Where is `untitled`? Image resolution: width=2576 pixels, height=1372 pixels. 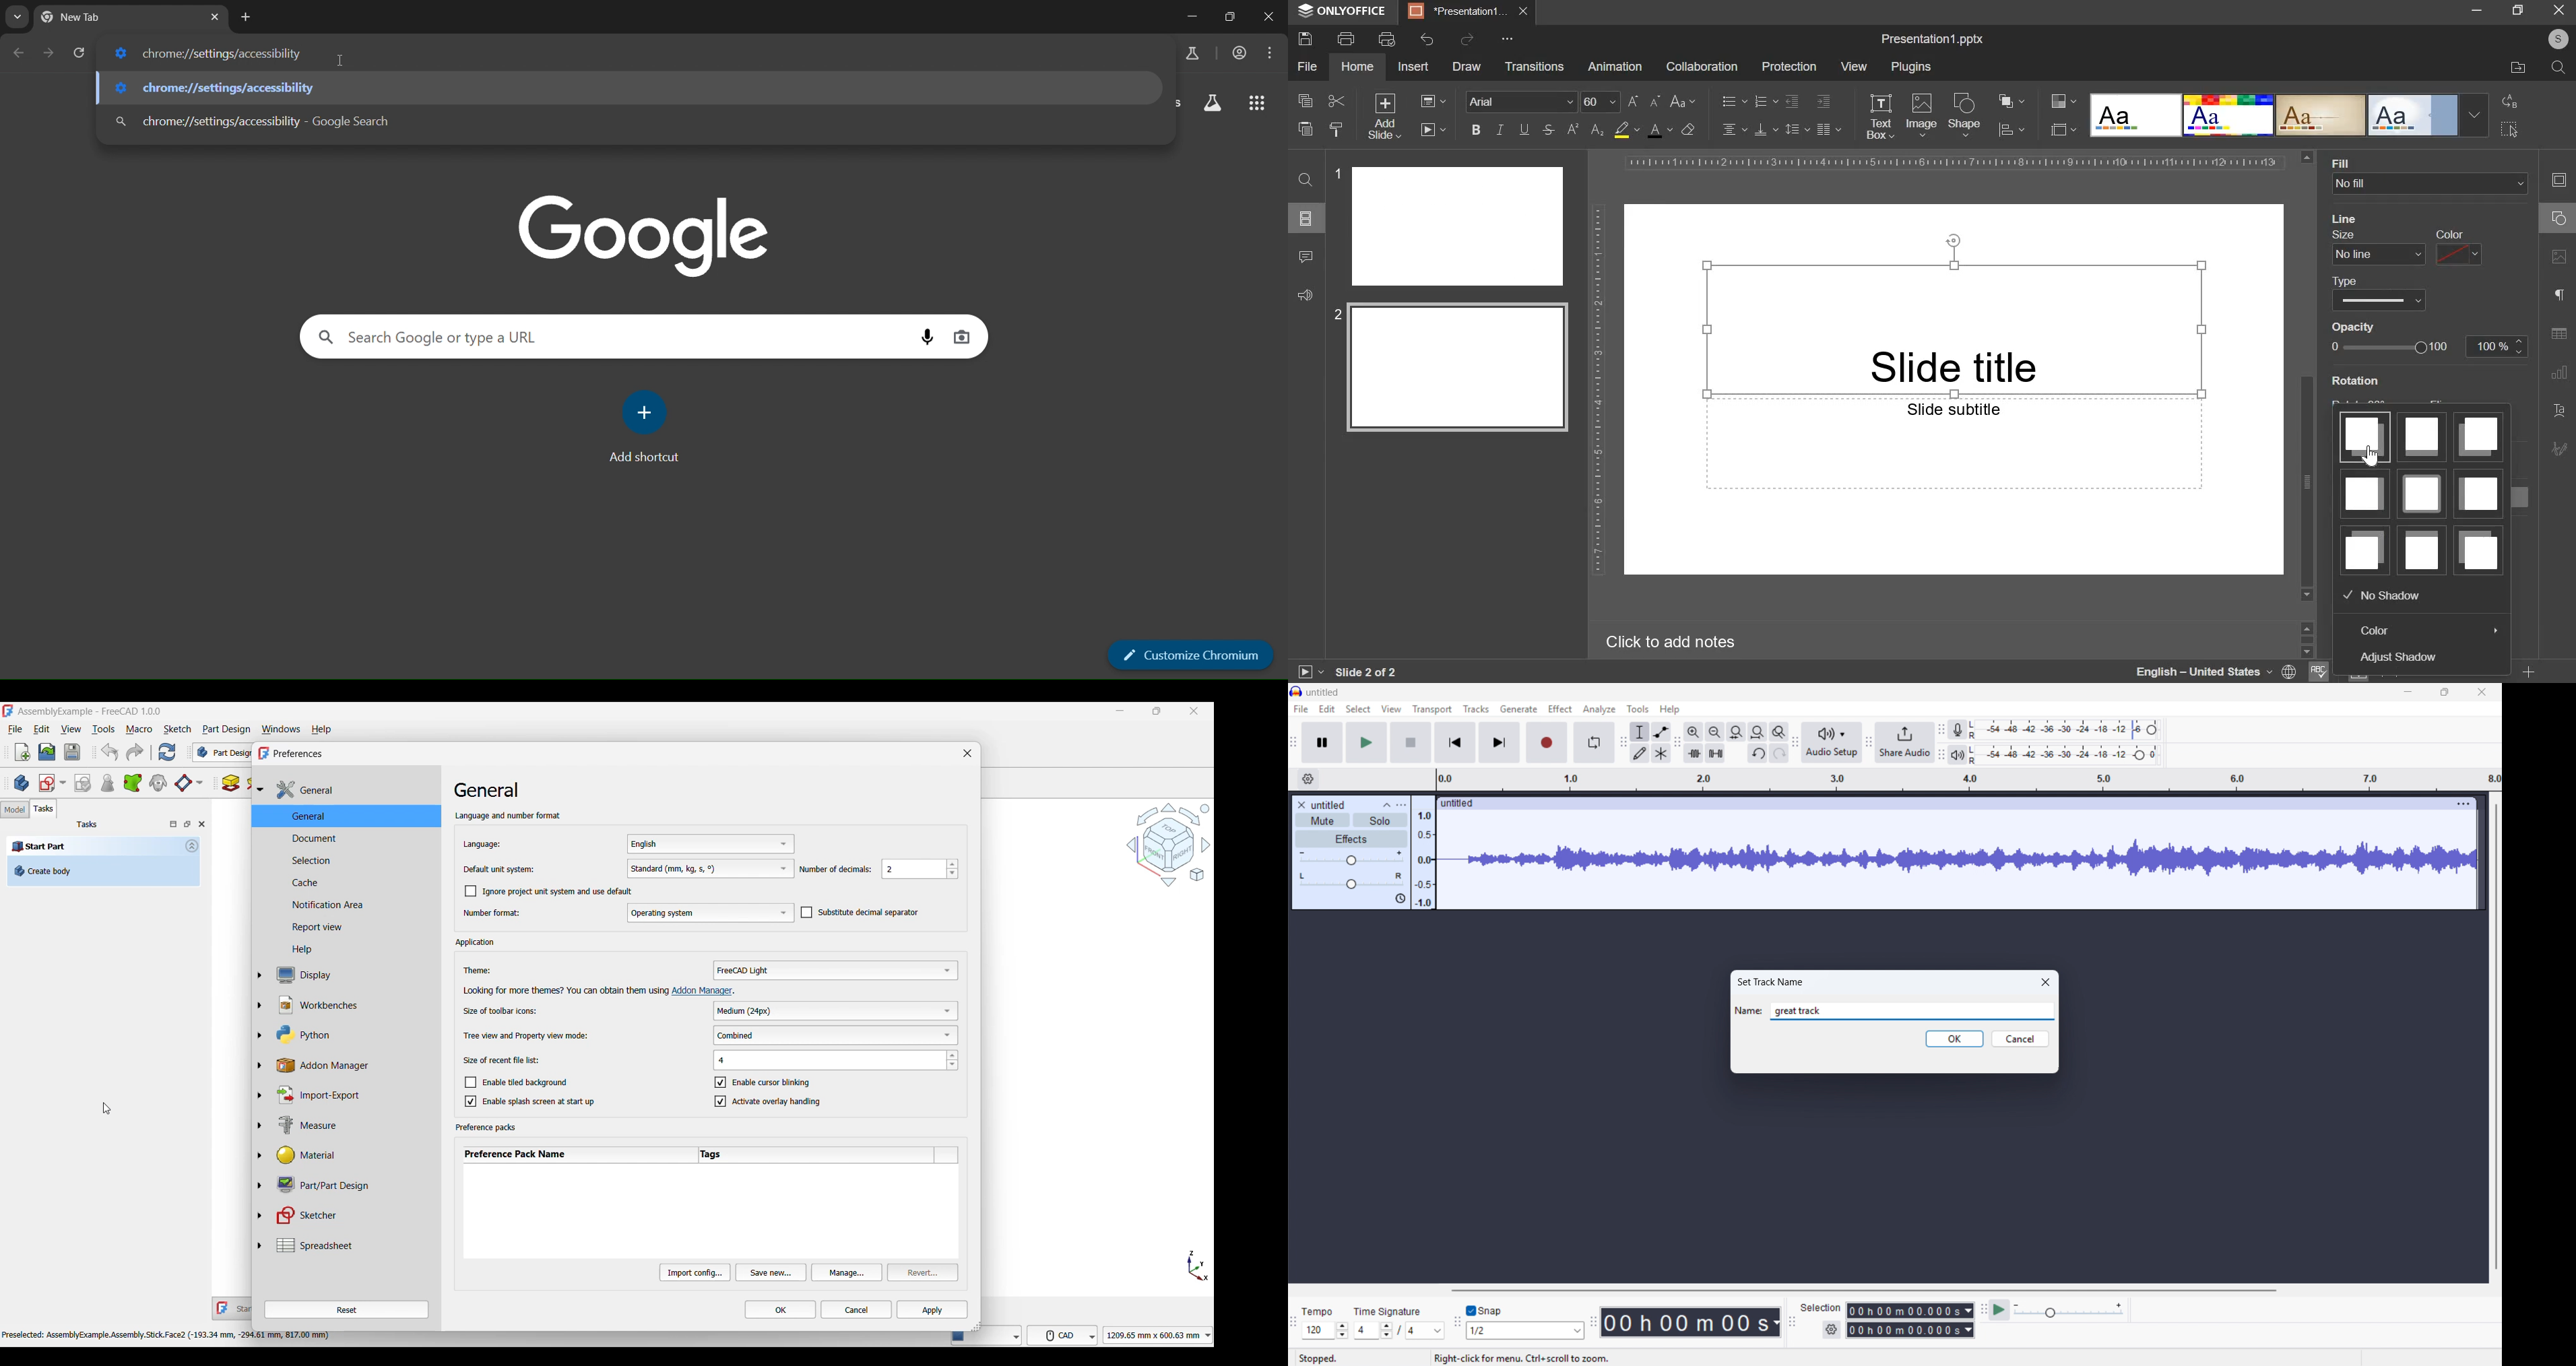 untitled is located at coordinates (1323, 693).